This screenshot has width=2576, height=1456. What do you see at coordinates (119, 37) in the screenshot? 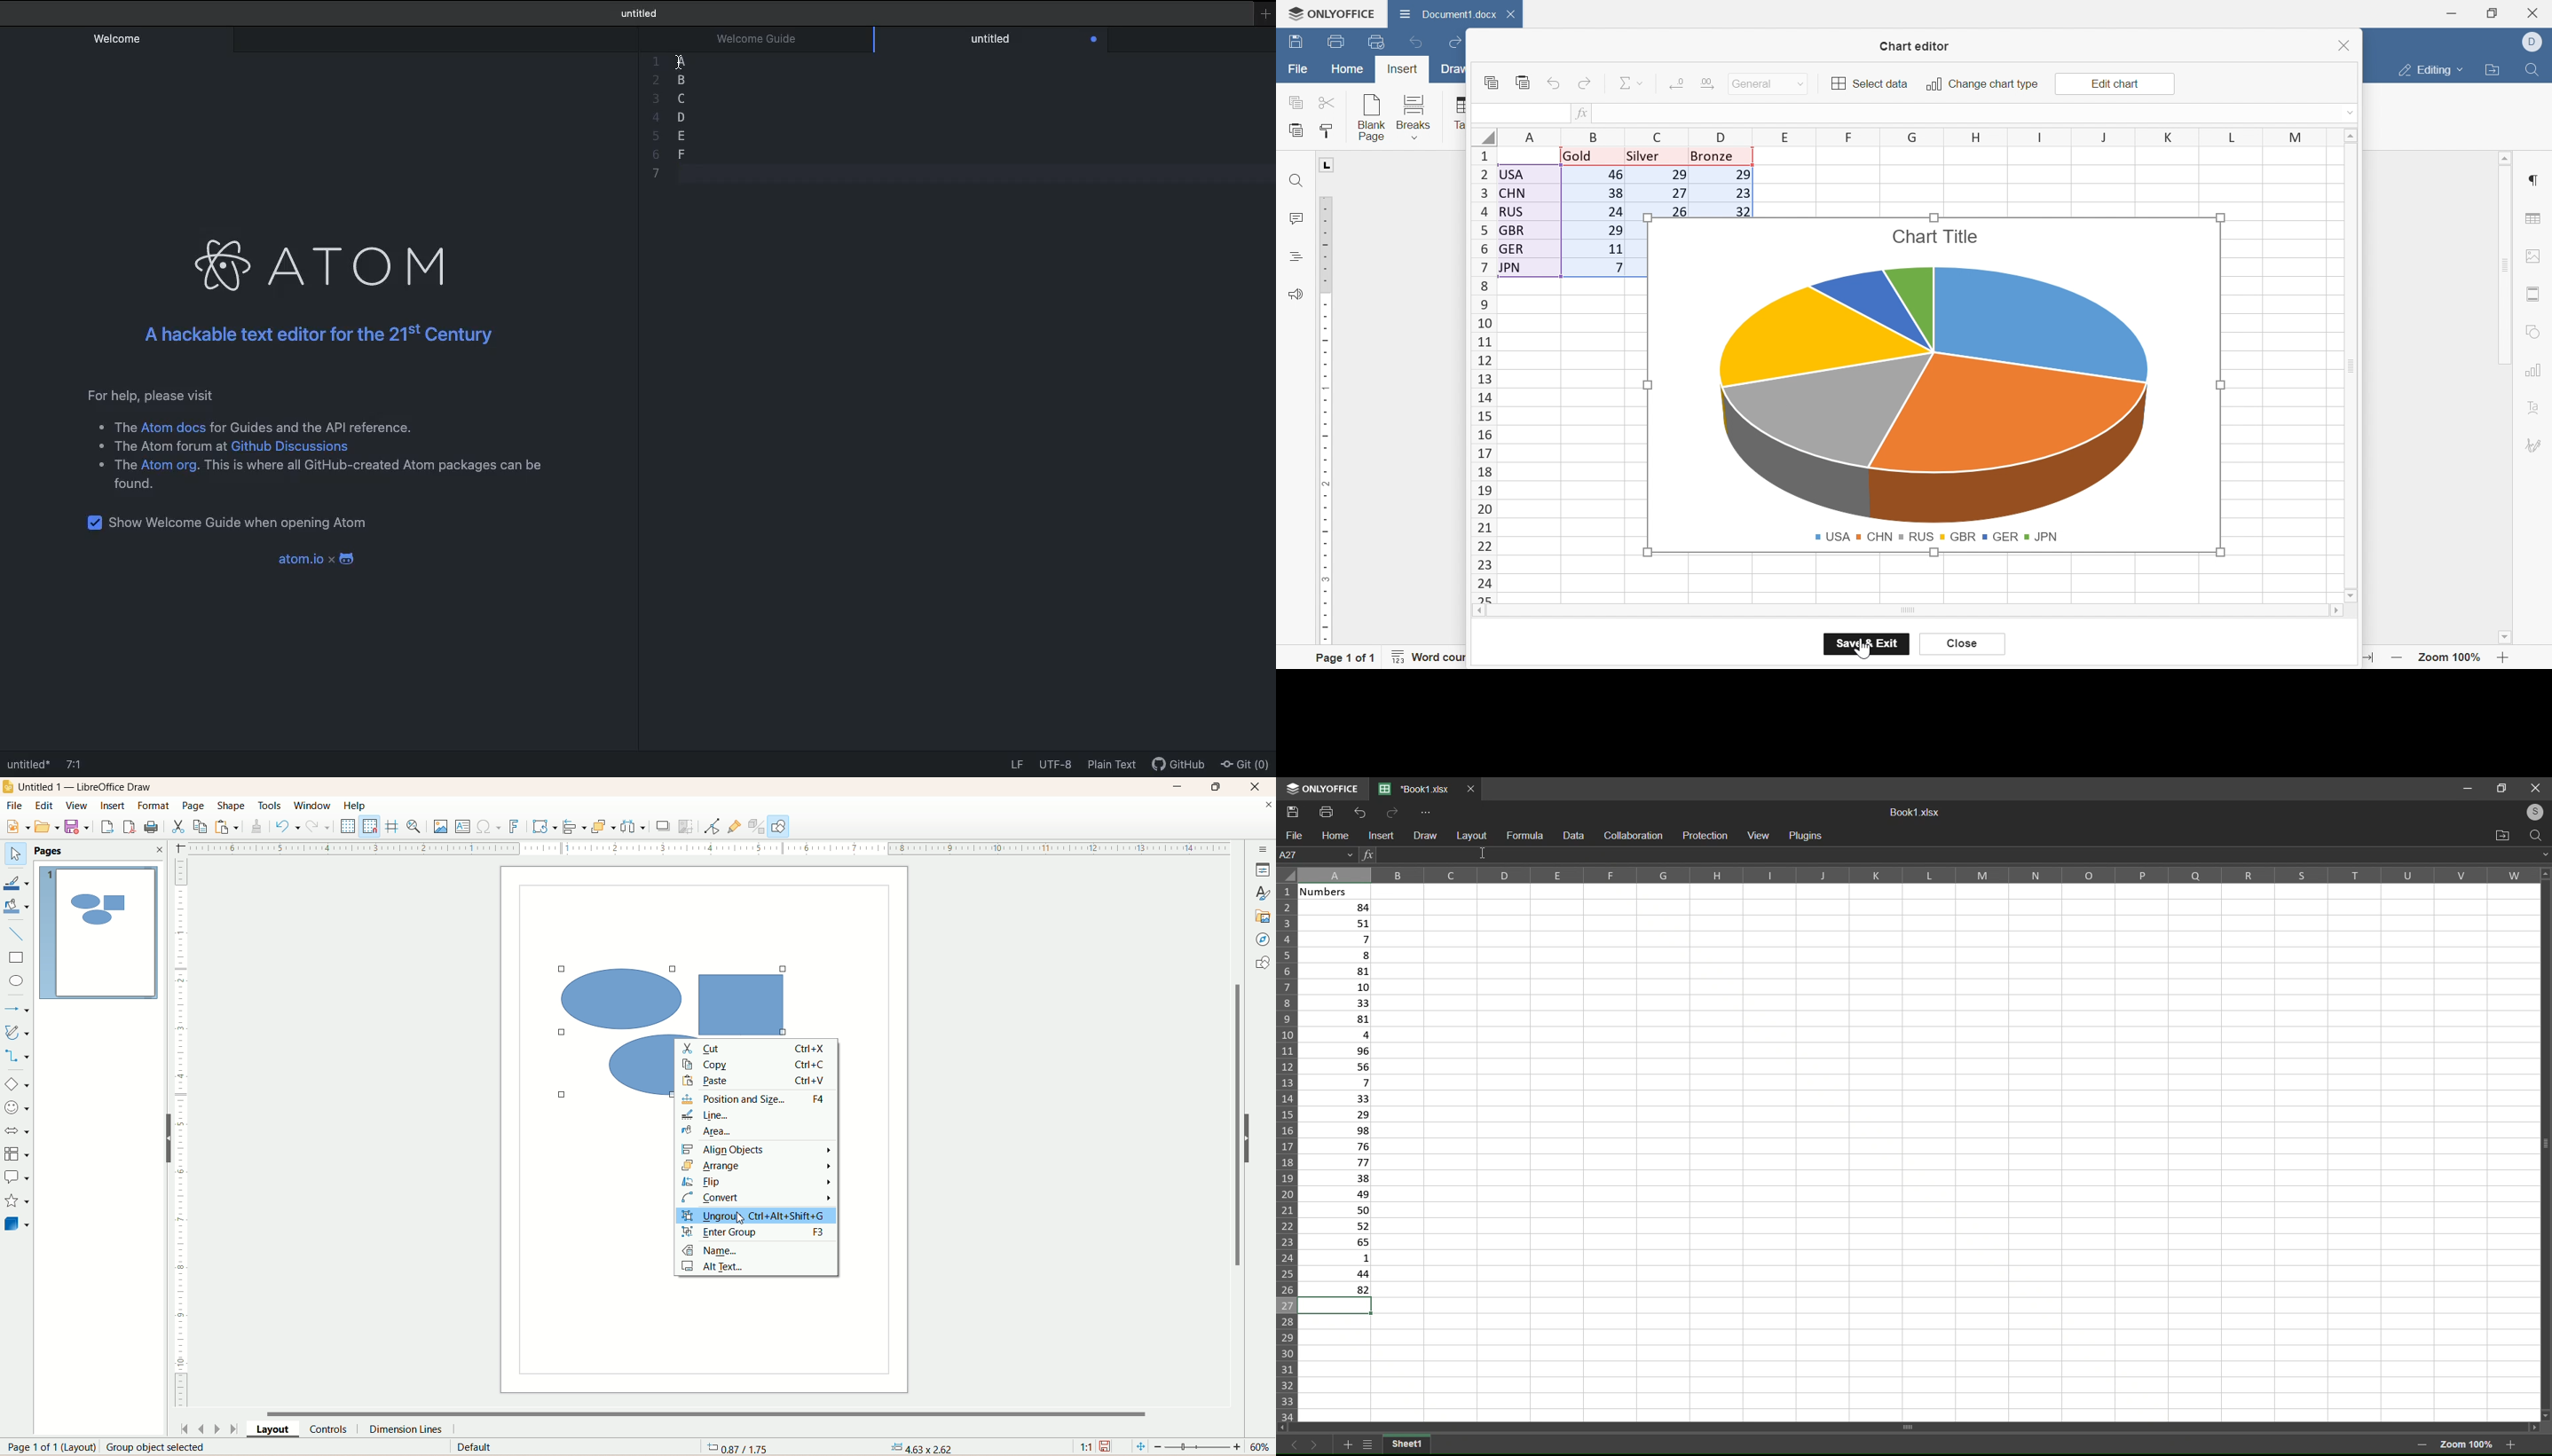
I see `Welcome` at bounding box center [119, 37].